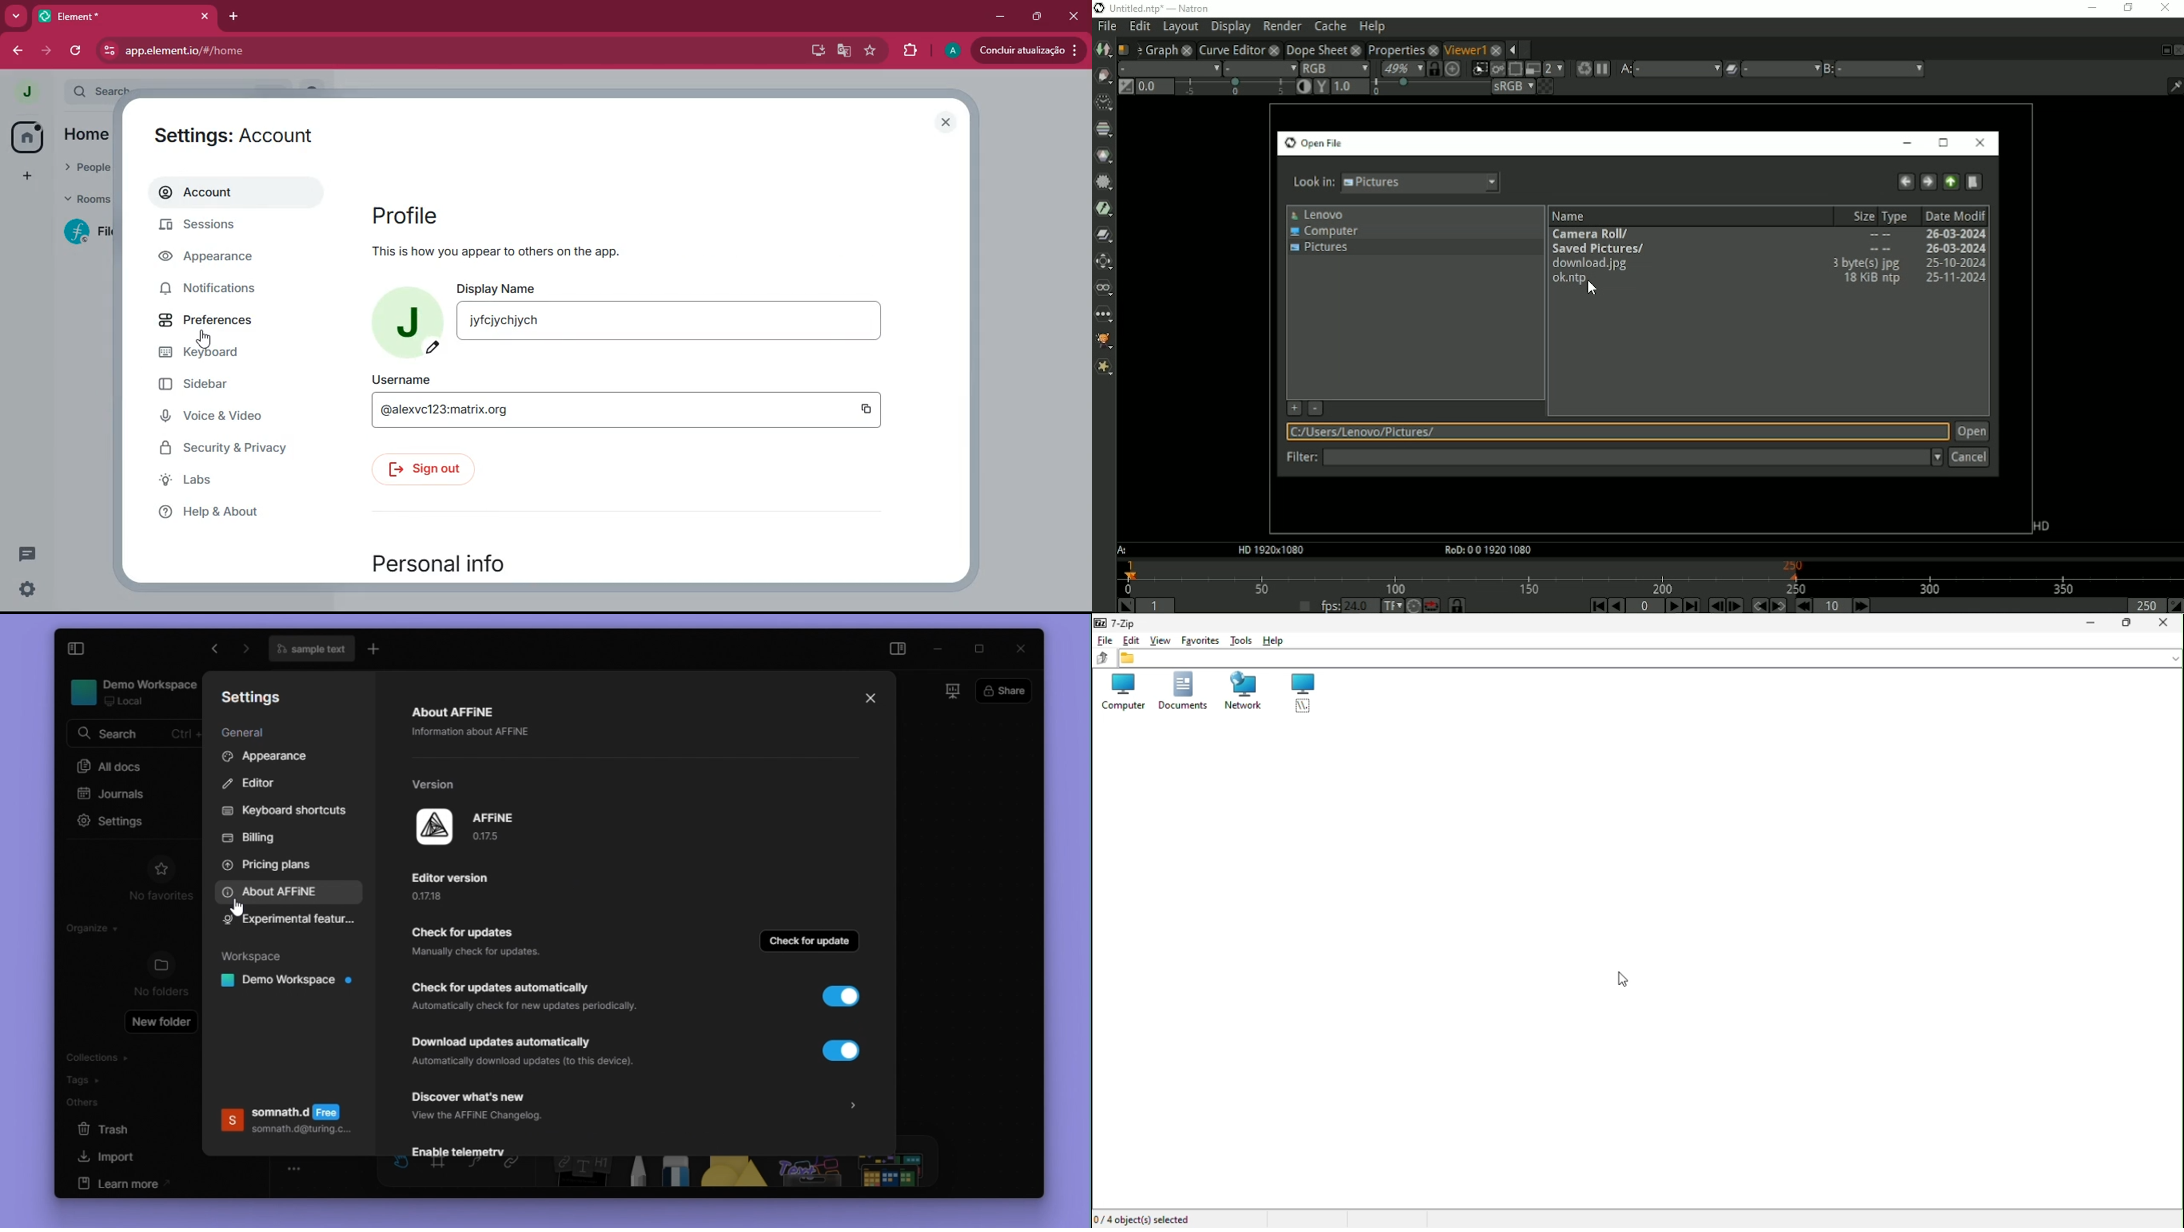 The height and width of the screenshot is (1232, 2184). Describe the element at coordinates (499, 289) in the screenshot. I see `display name` at that location.